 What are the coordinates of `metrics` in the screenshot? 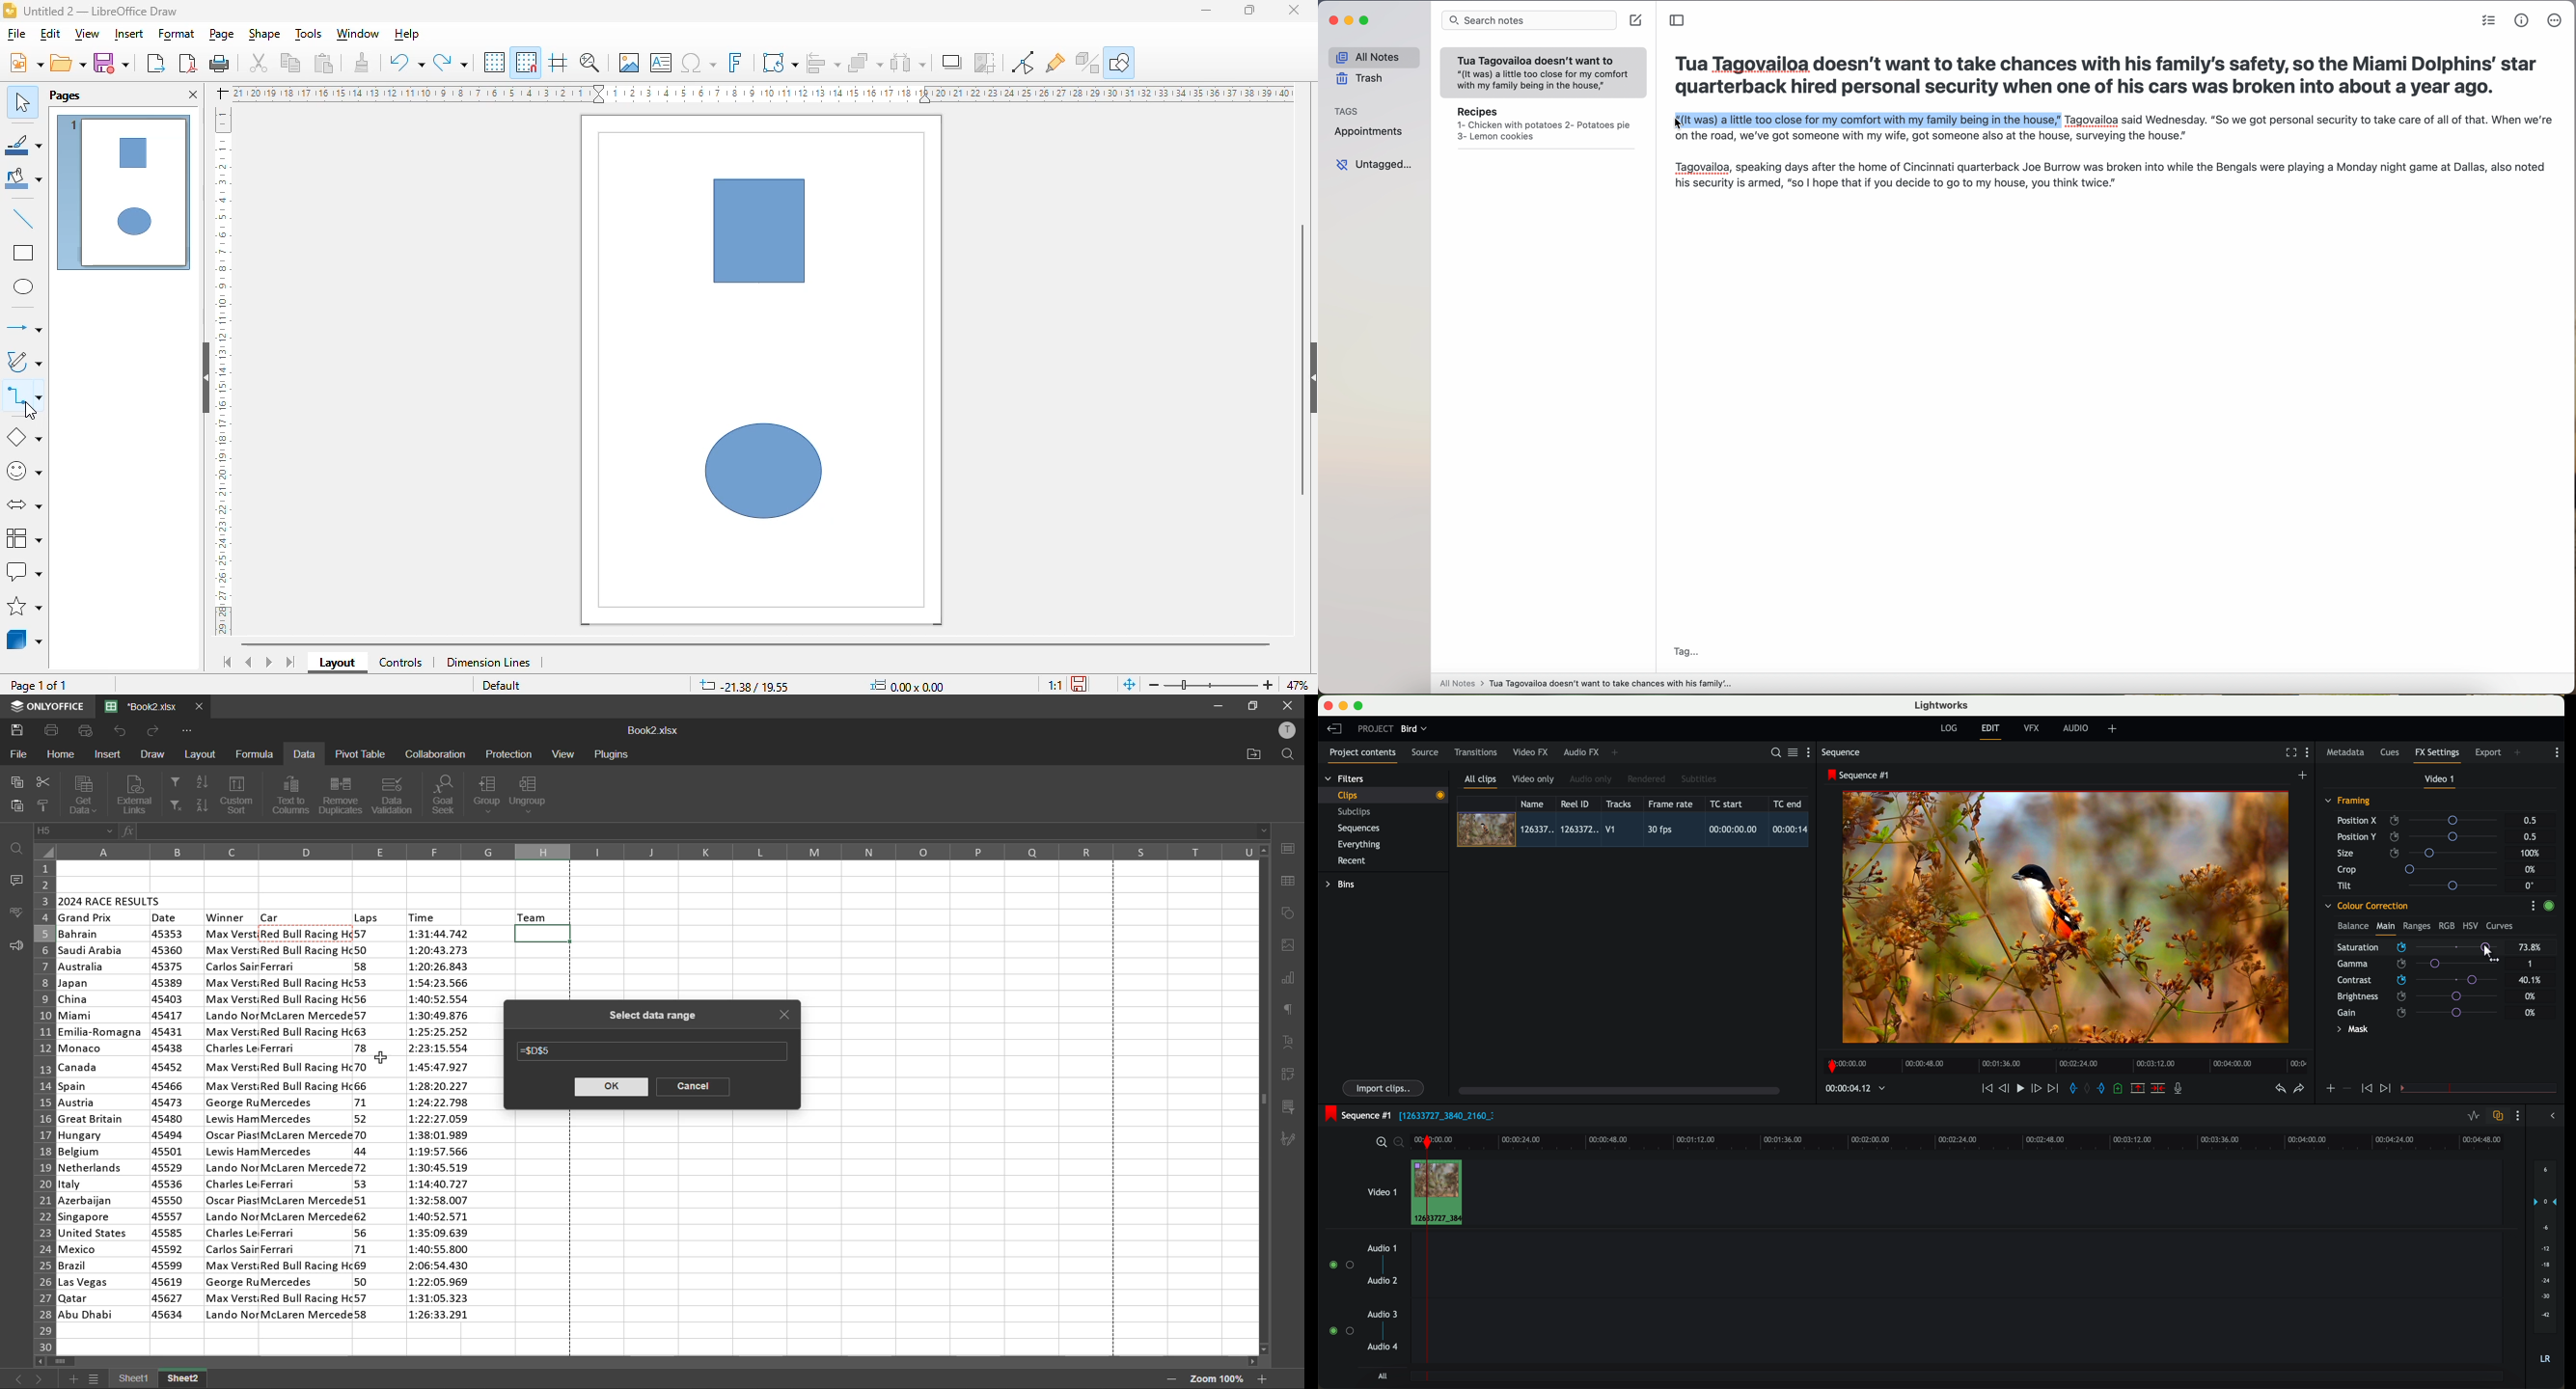 It's located at (2522, 21).